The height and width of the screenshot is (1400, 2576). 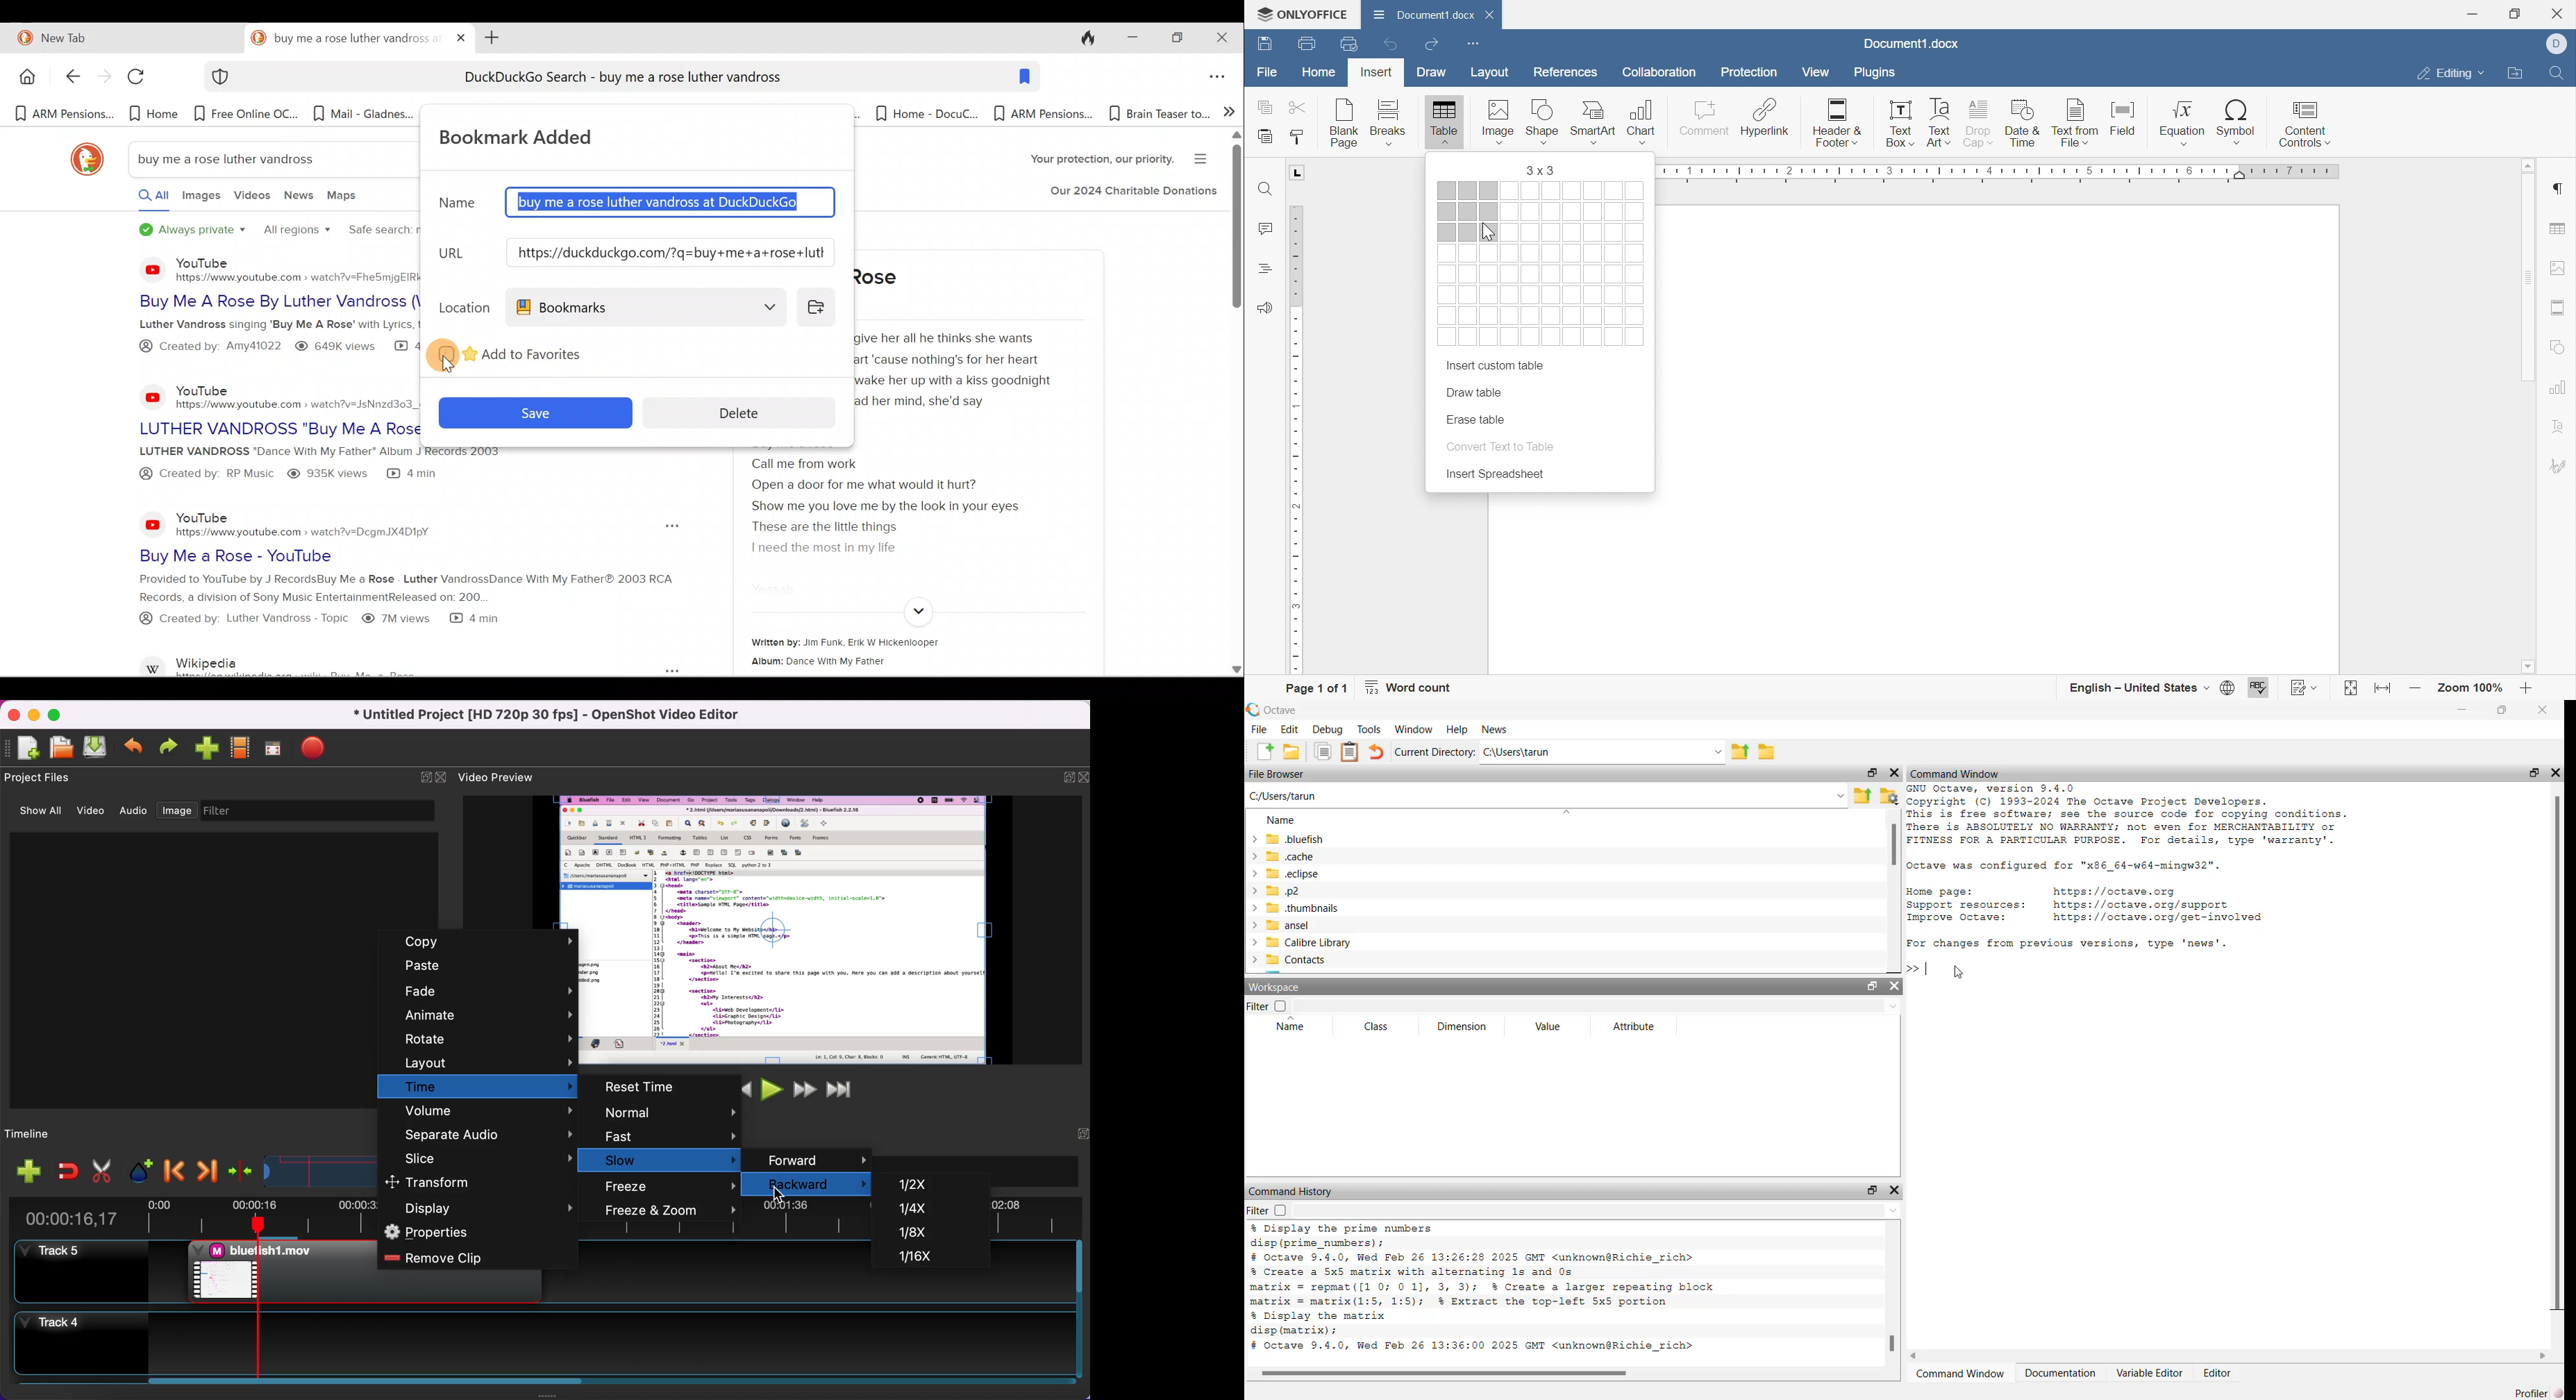 What do you see at coordinates (2530, 279) in the screenshot?
I see `Scroll bar` at bounding box center [2530, 279].